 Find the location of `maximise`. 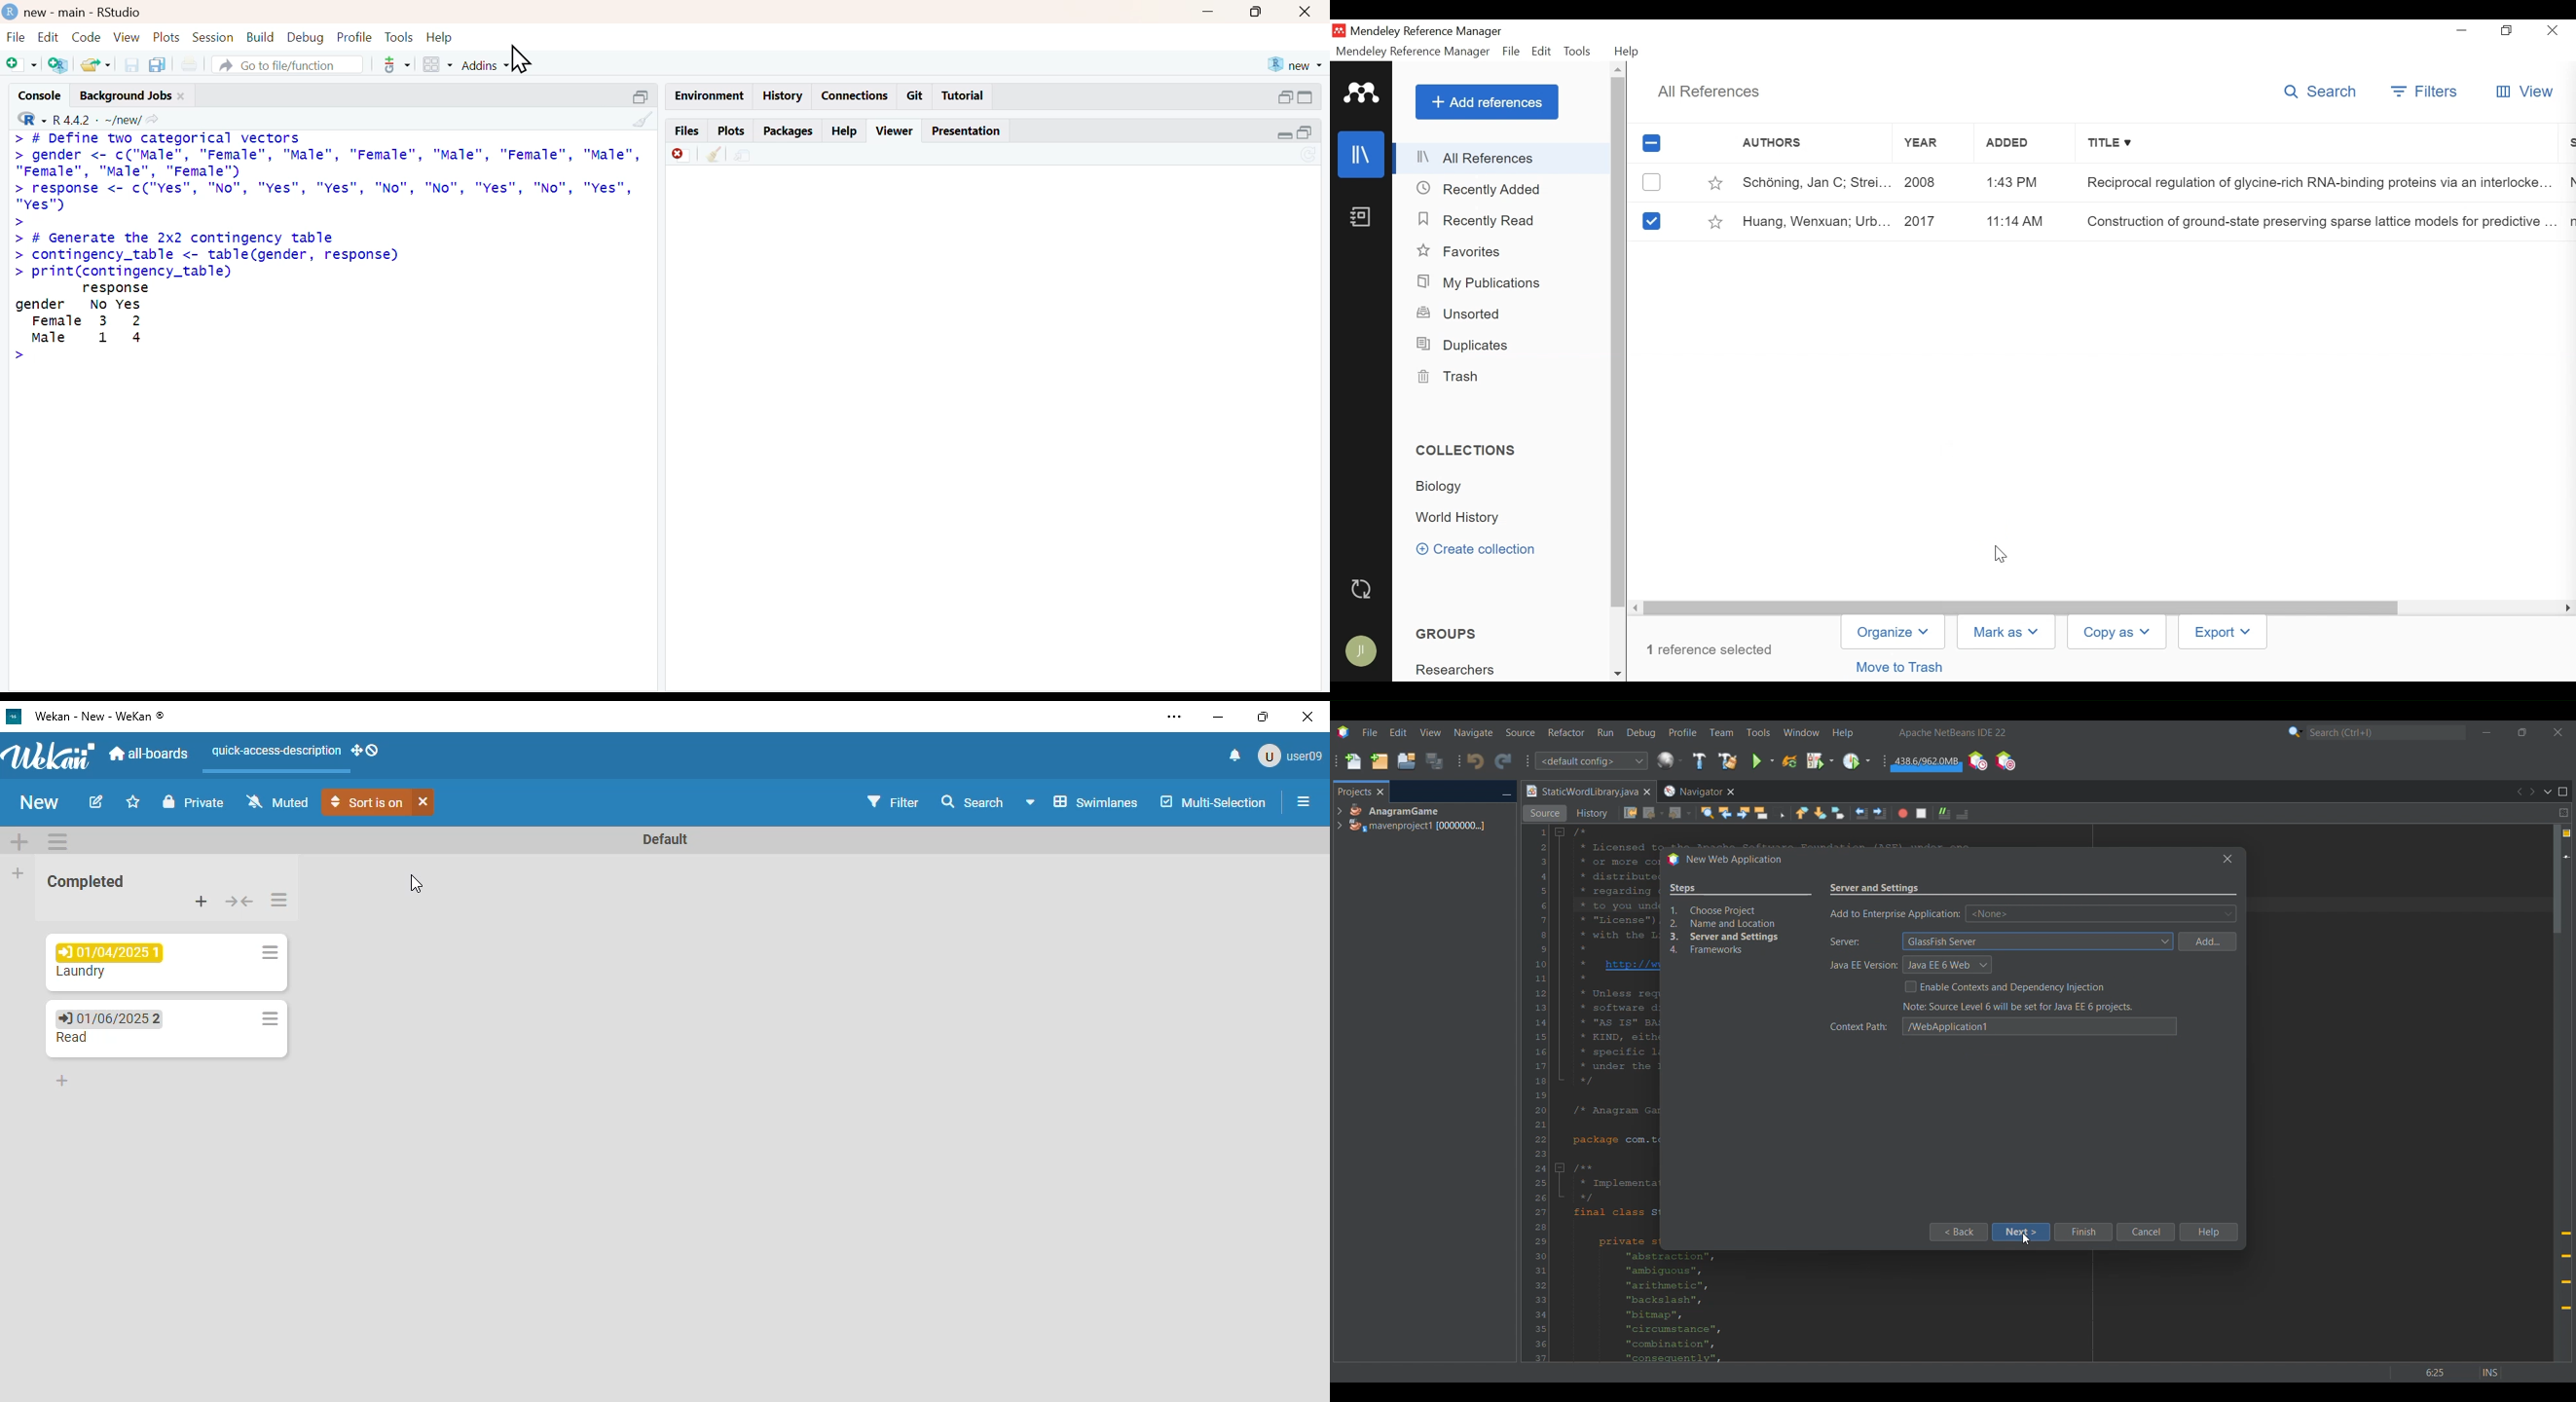

maximise is located at coordinates (1255, 13).